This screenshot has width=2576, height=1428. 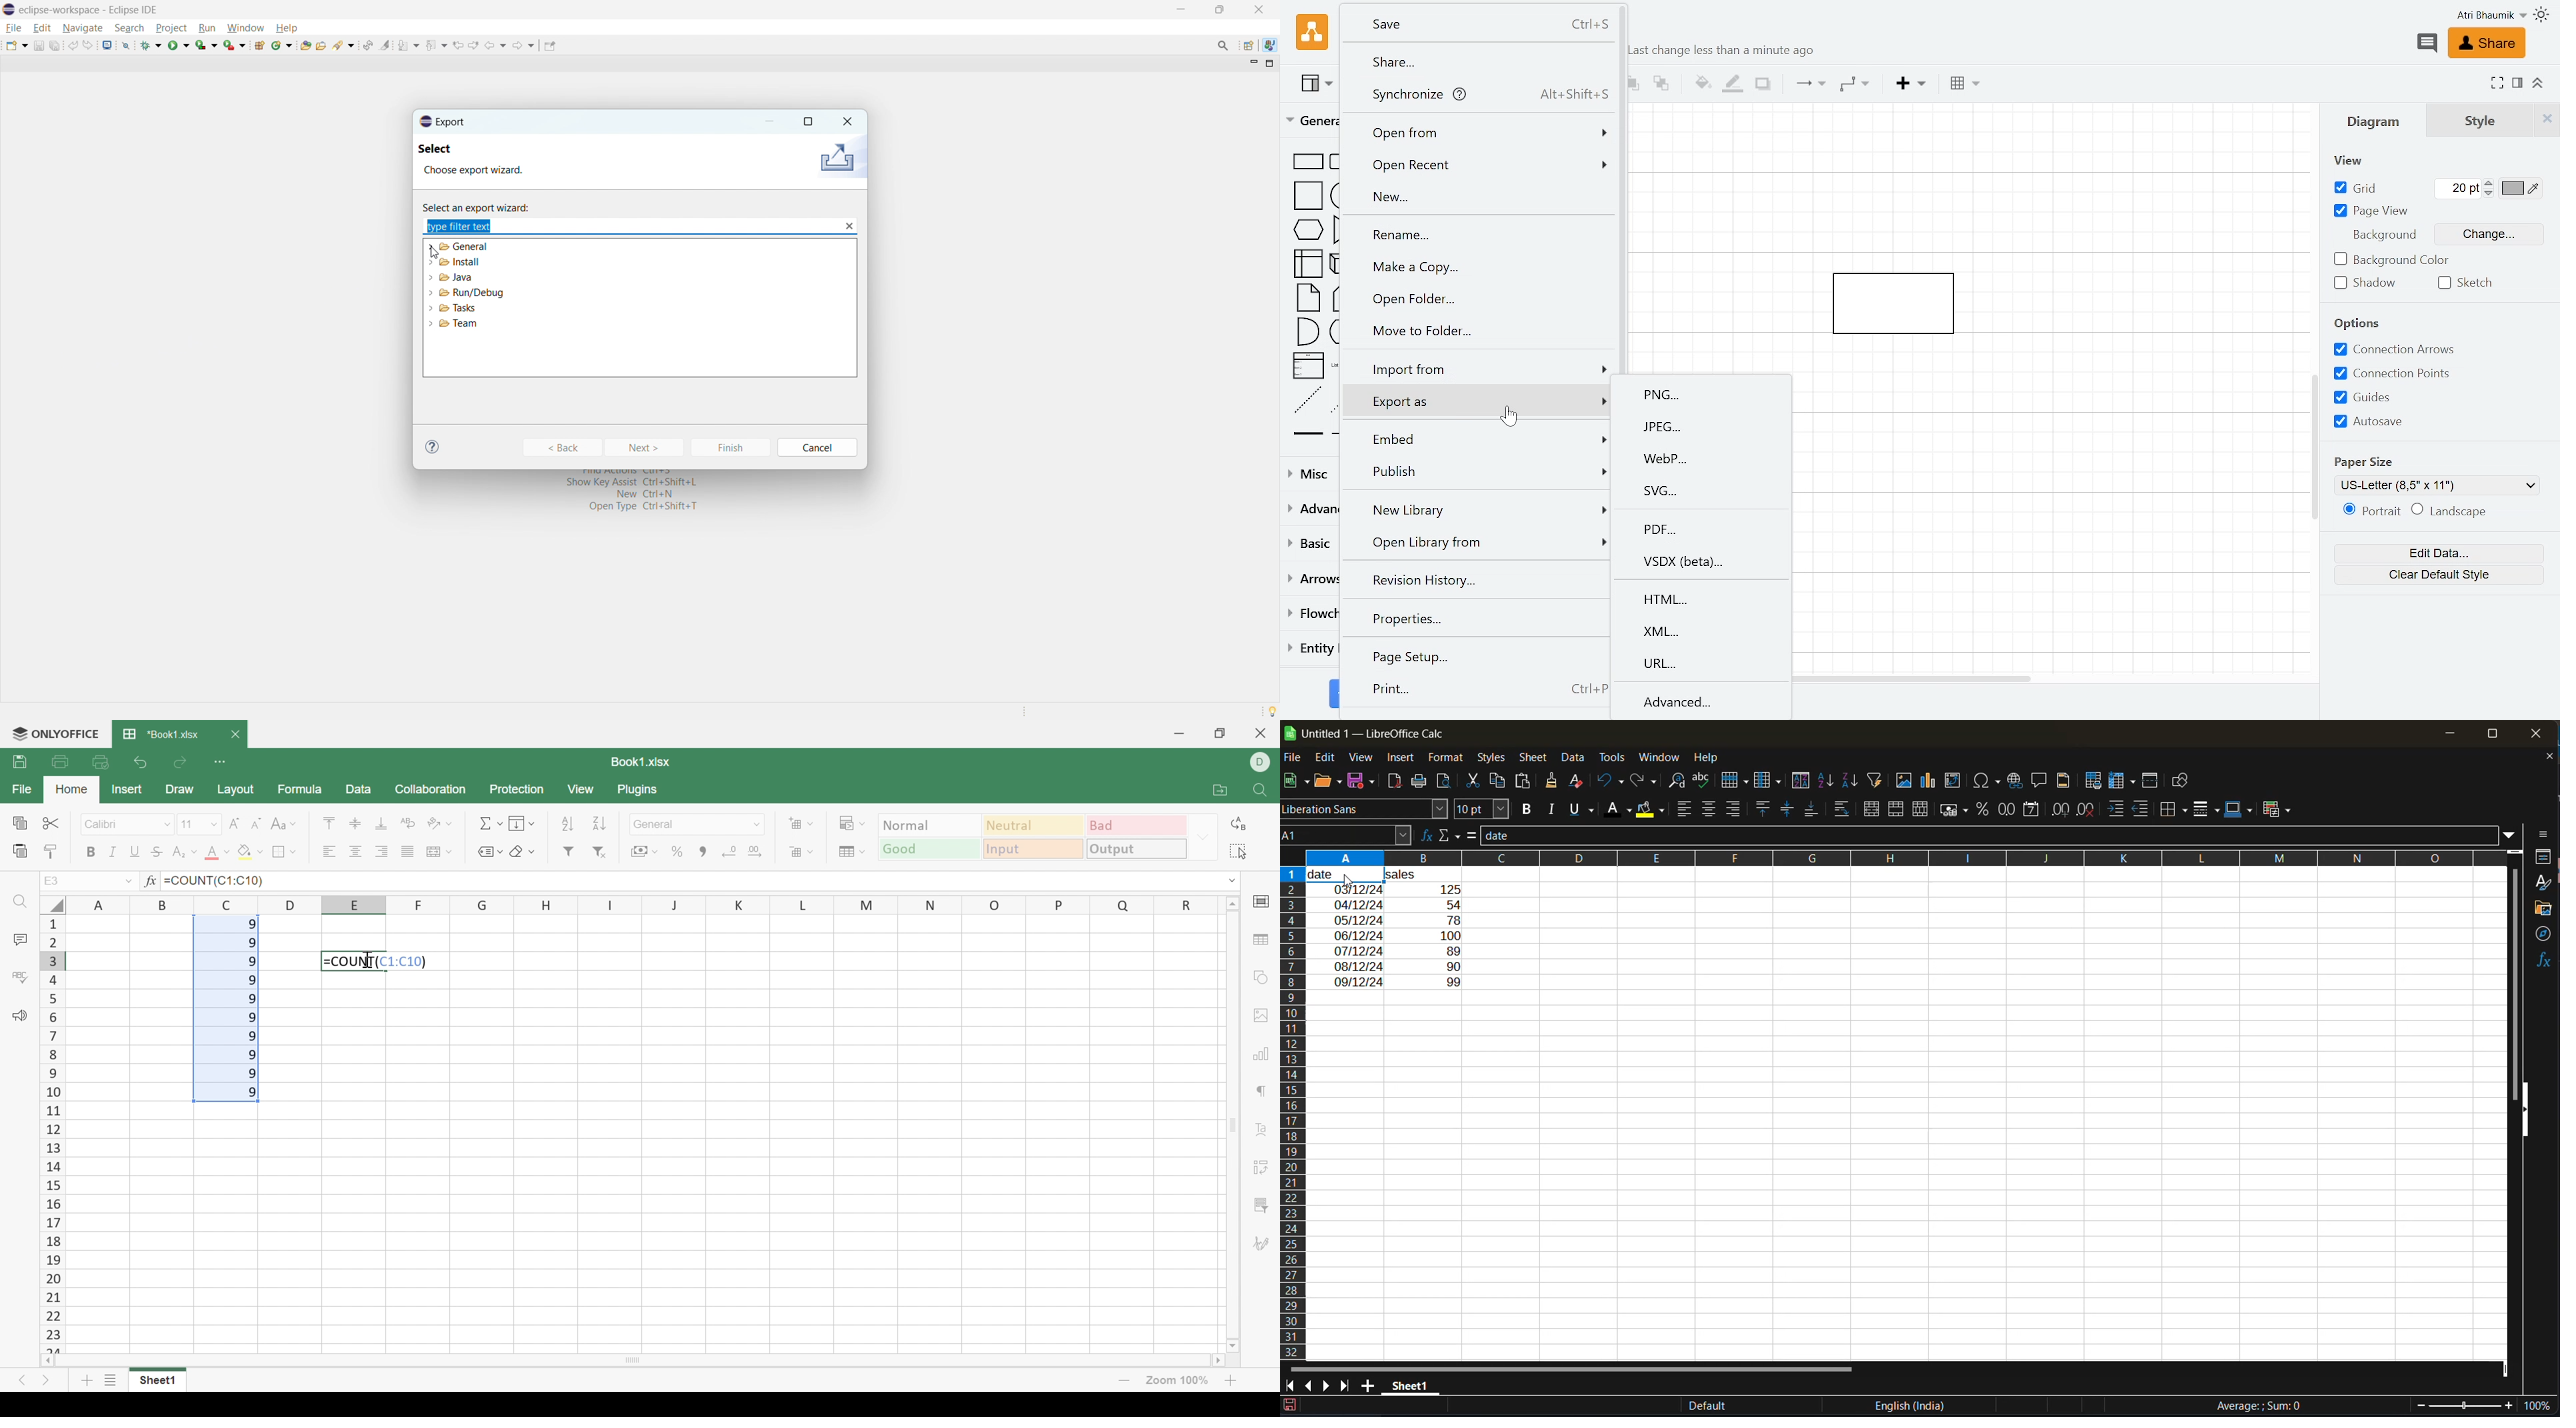 What do you see at coordinates (730, 447) in the screenshot?
I see `finish` at bounding box center [730, 447].